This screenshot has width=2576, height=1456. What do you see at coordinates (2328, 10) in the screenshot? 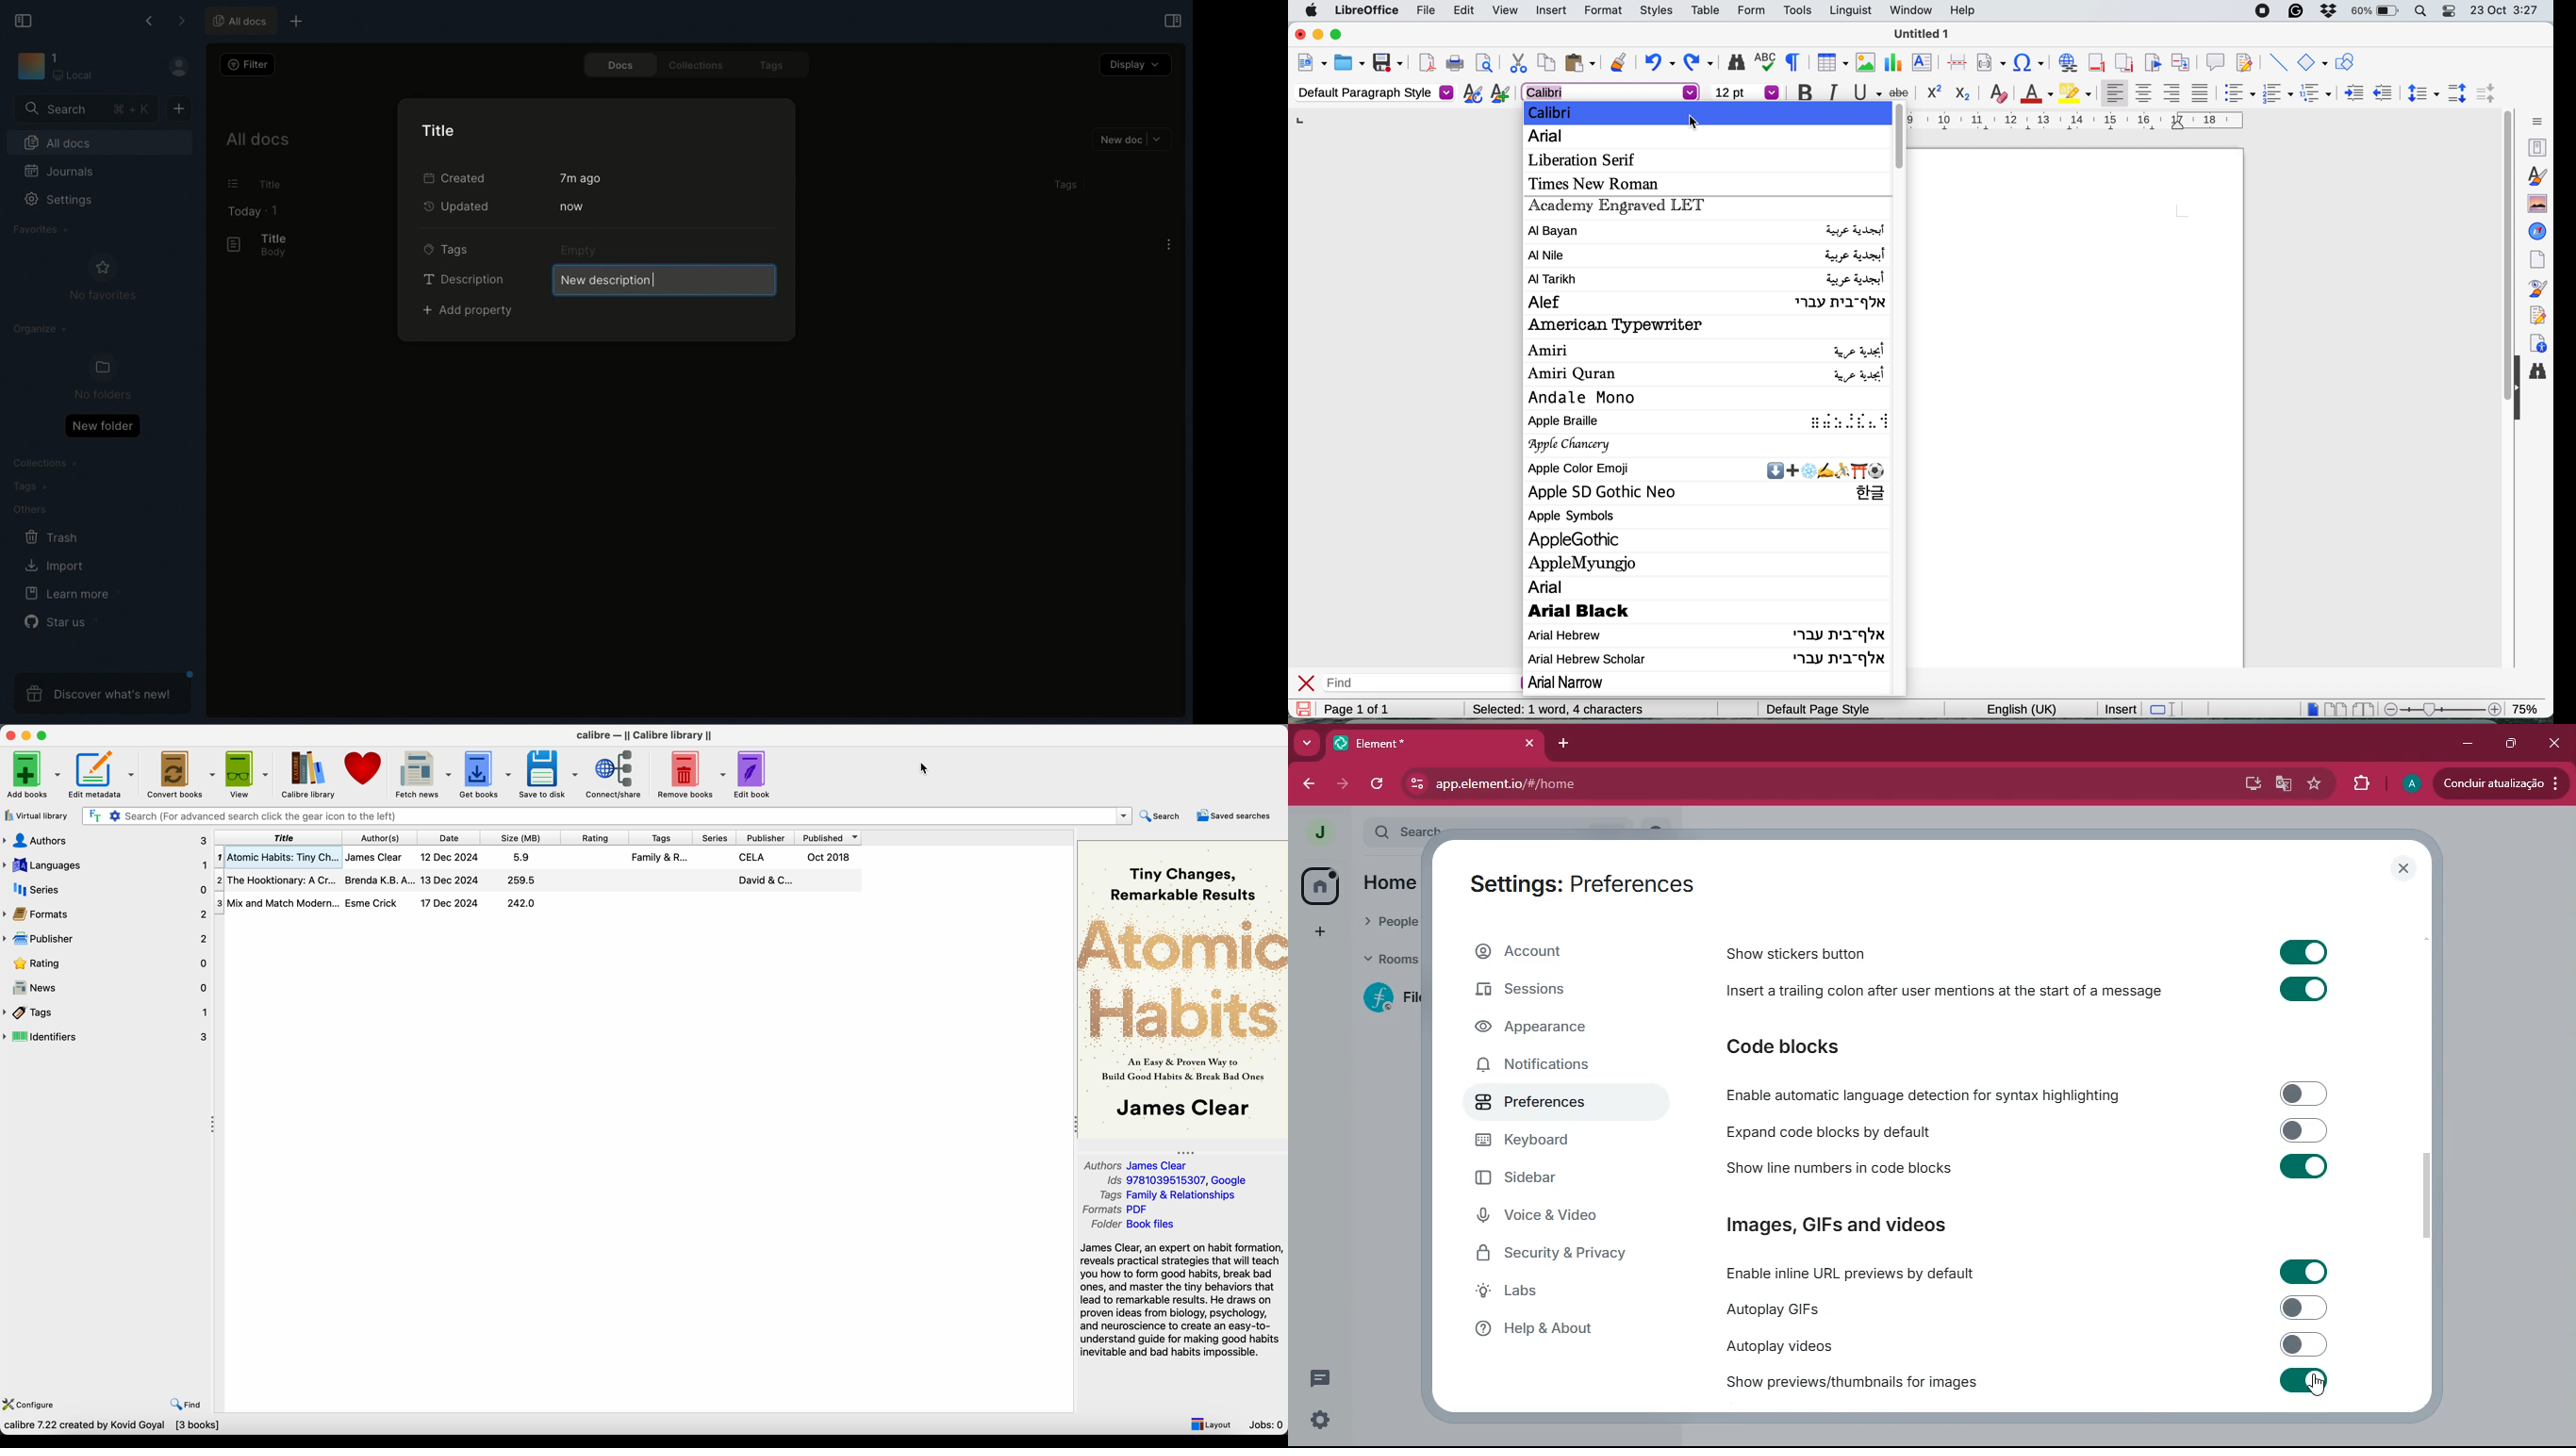
I see `dropbox` at bounding box center [2328, 10].